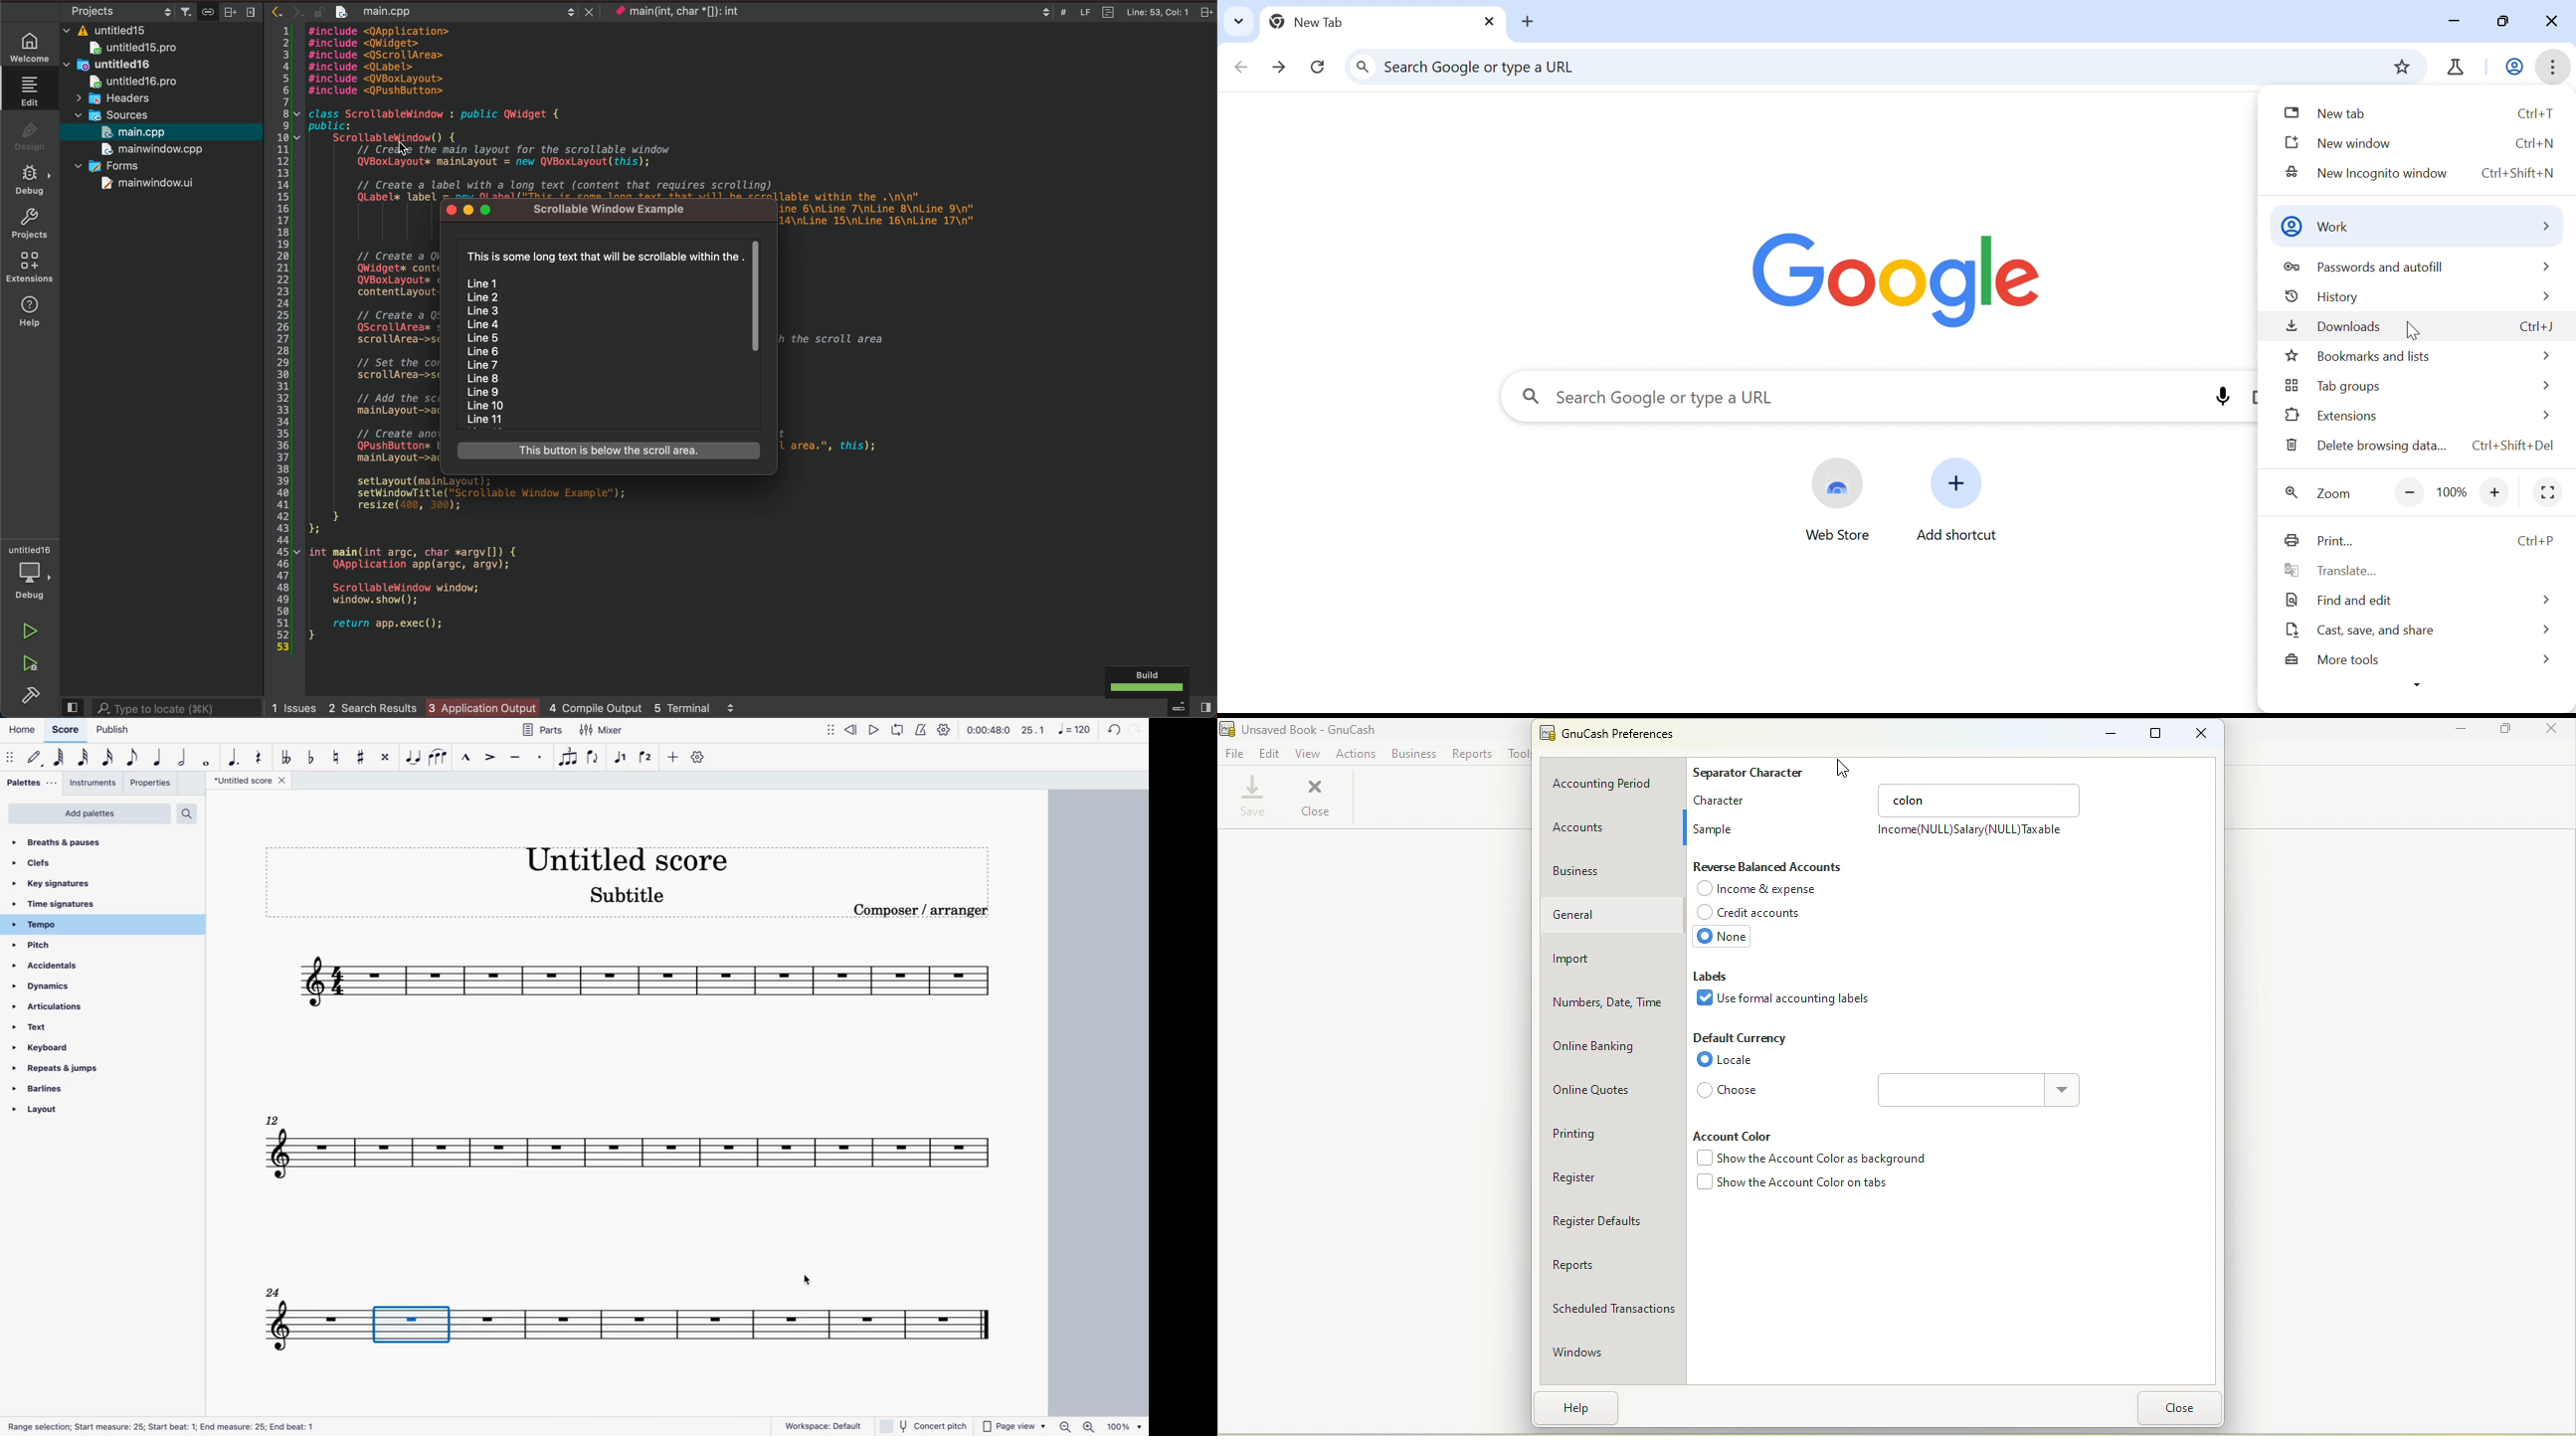 This screenshot has width=2576, height=1456. I want to click on Delete browsing data, so click(2371, 445).